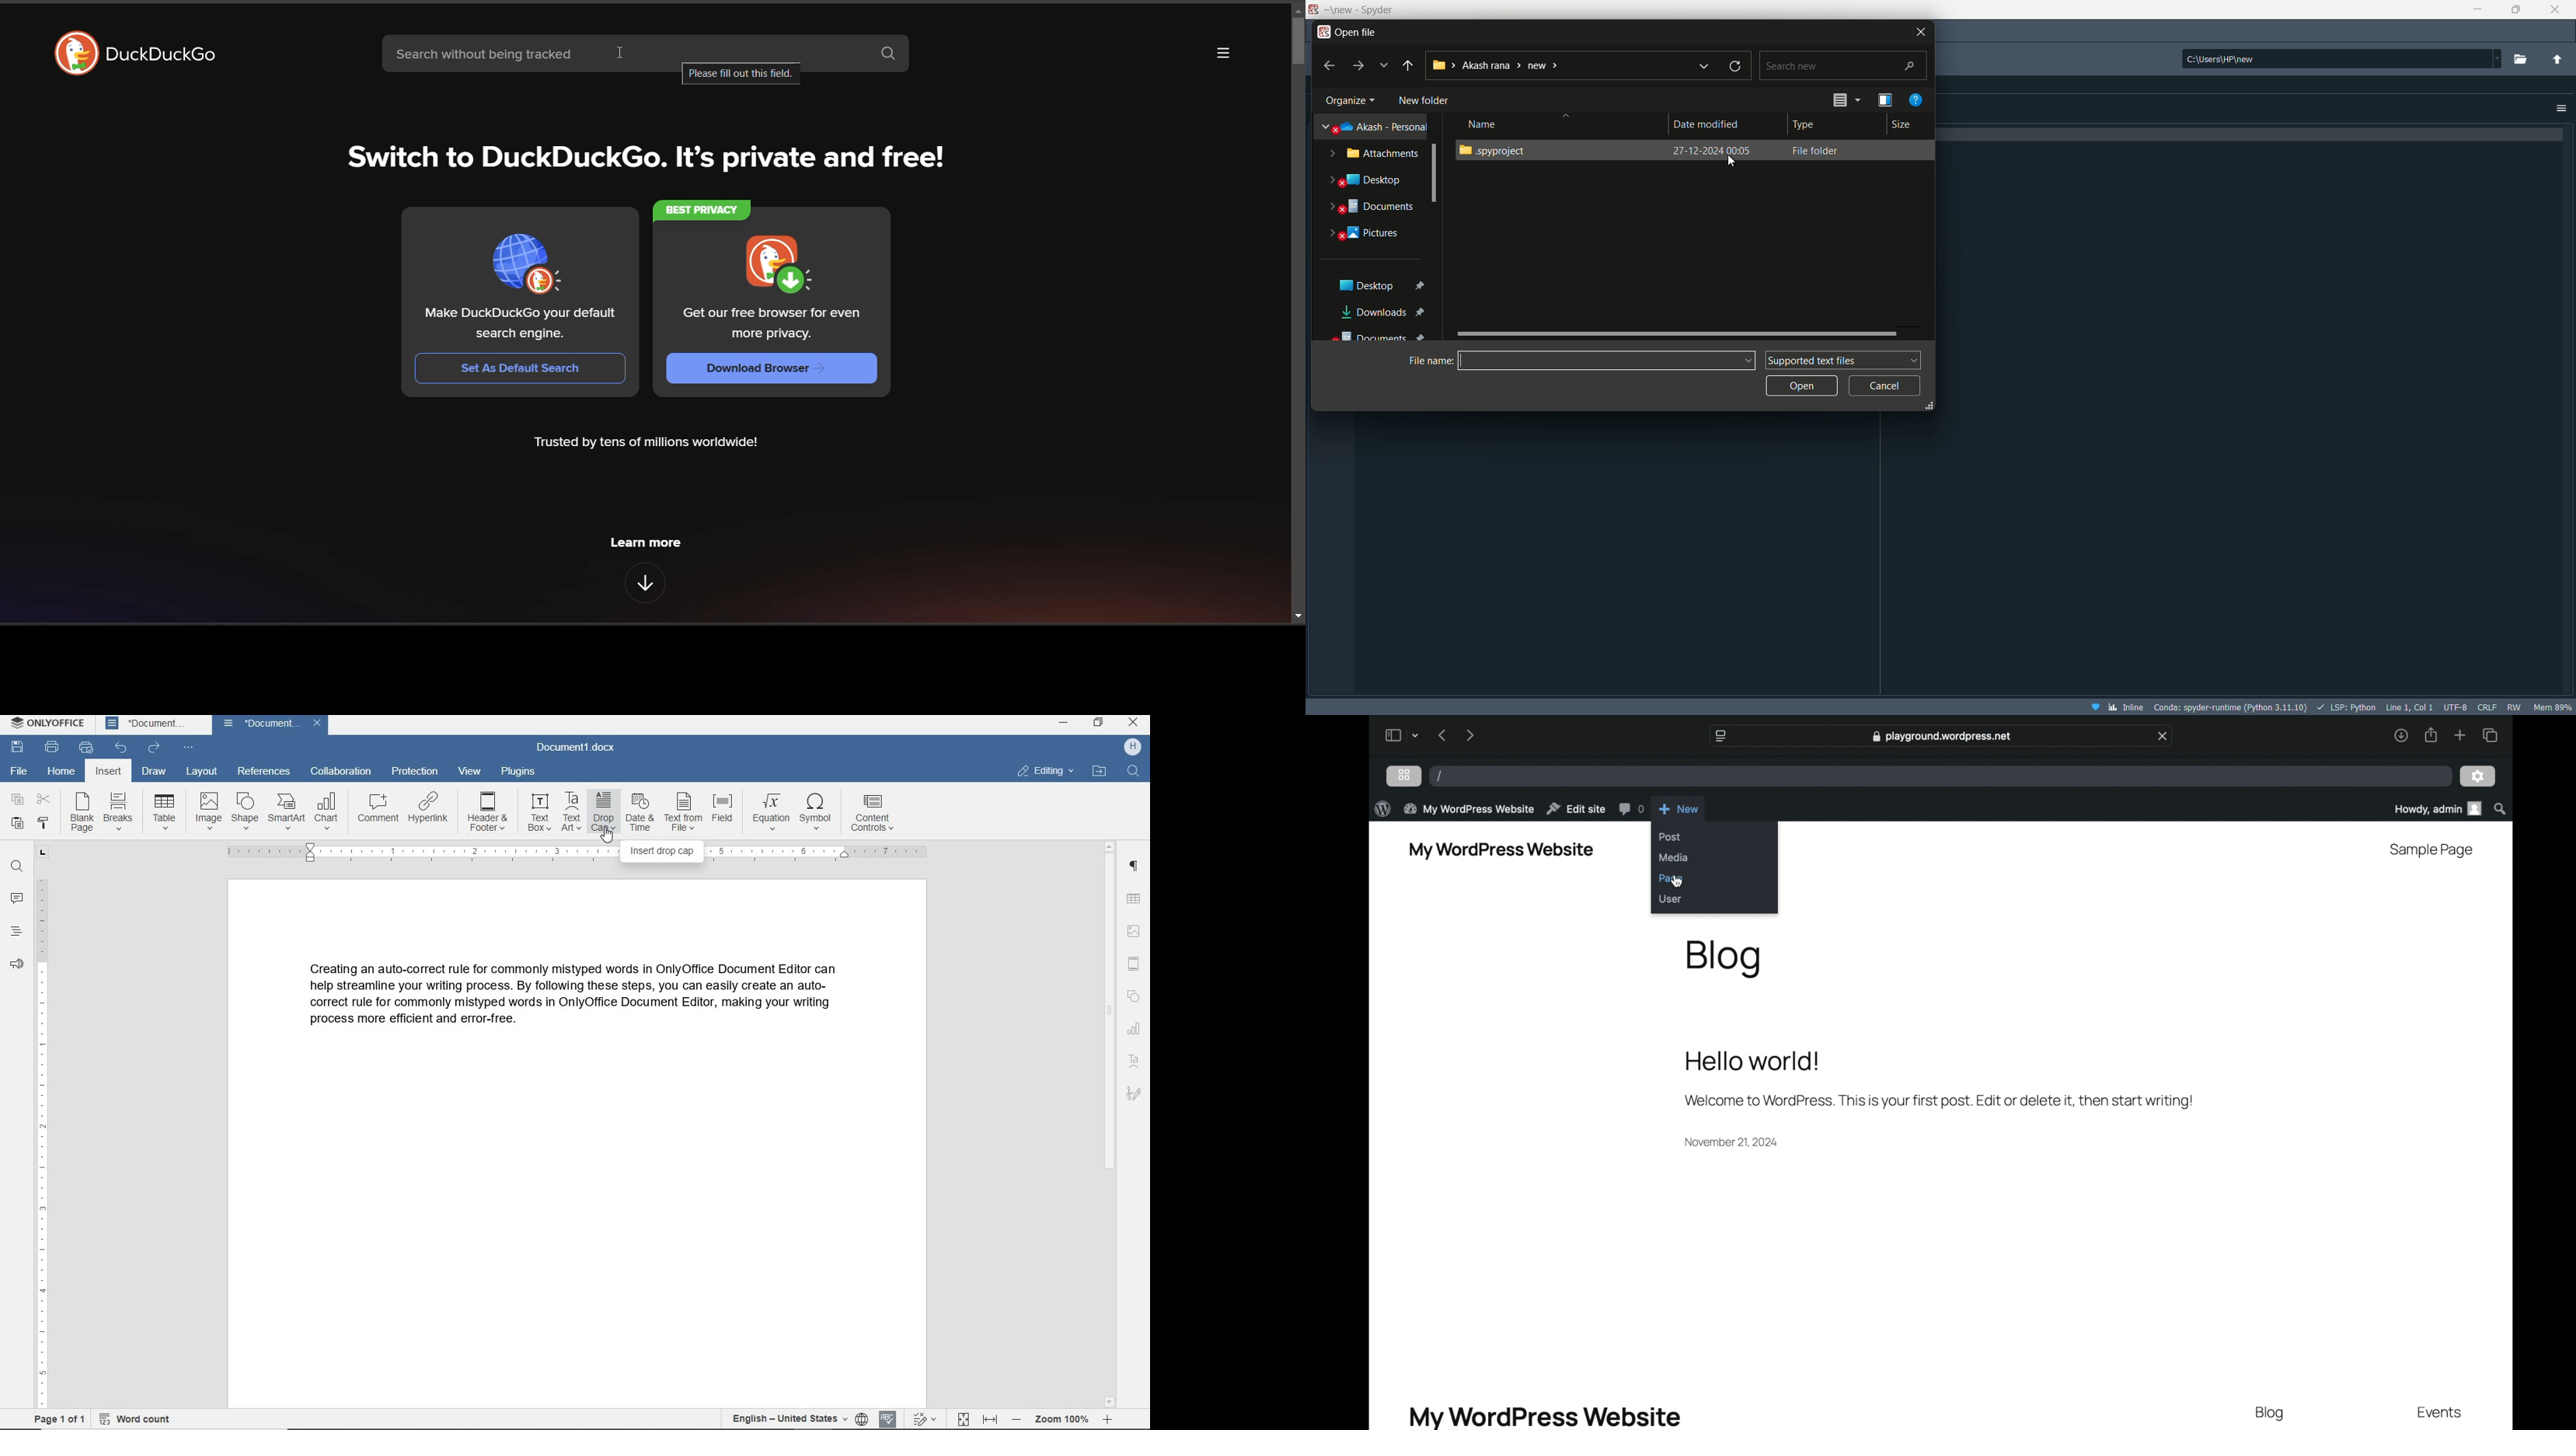  I want to click on current directory, so click(1507, 66).